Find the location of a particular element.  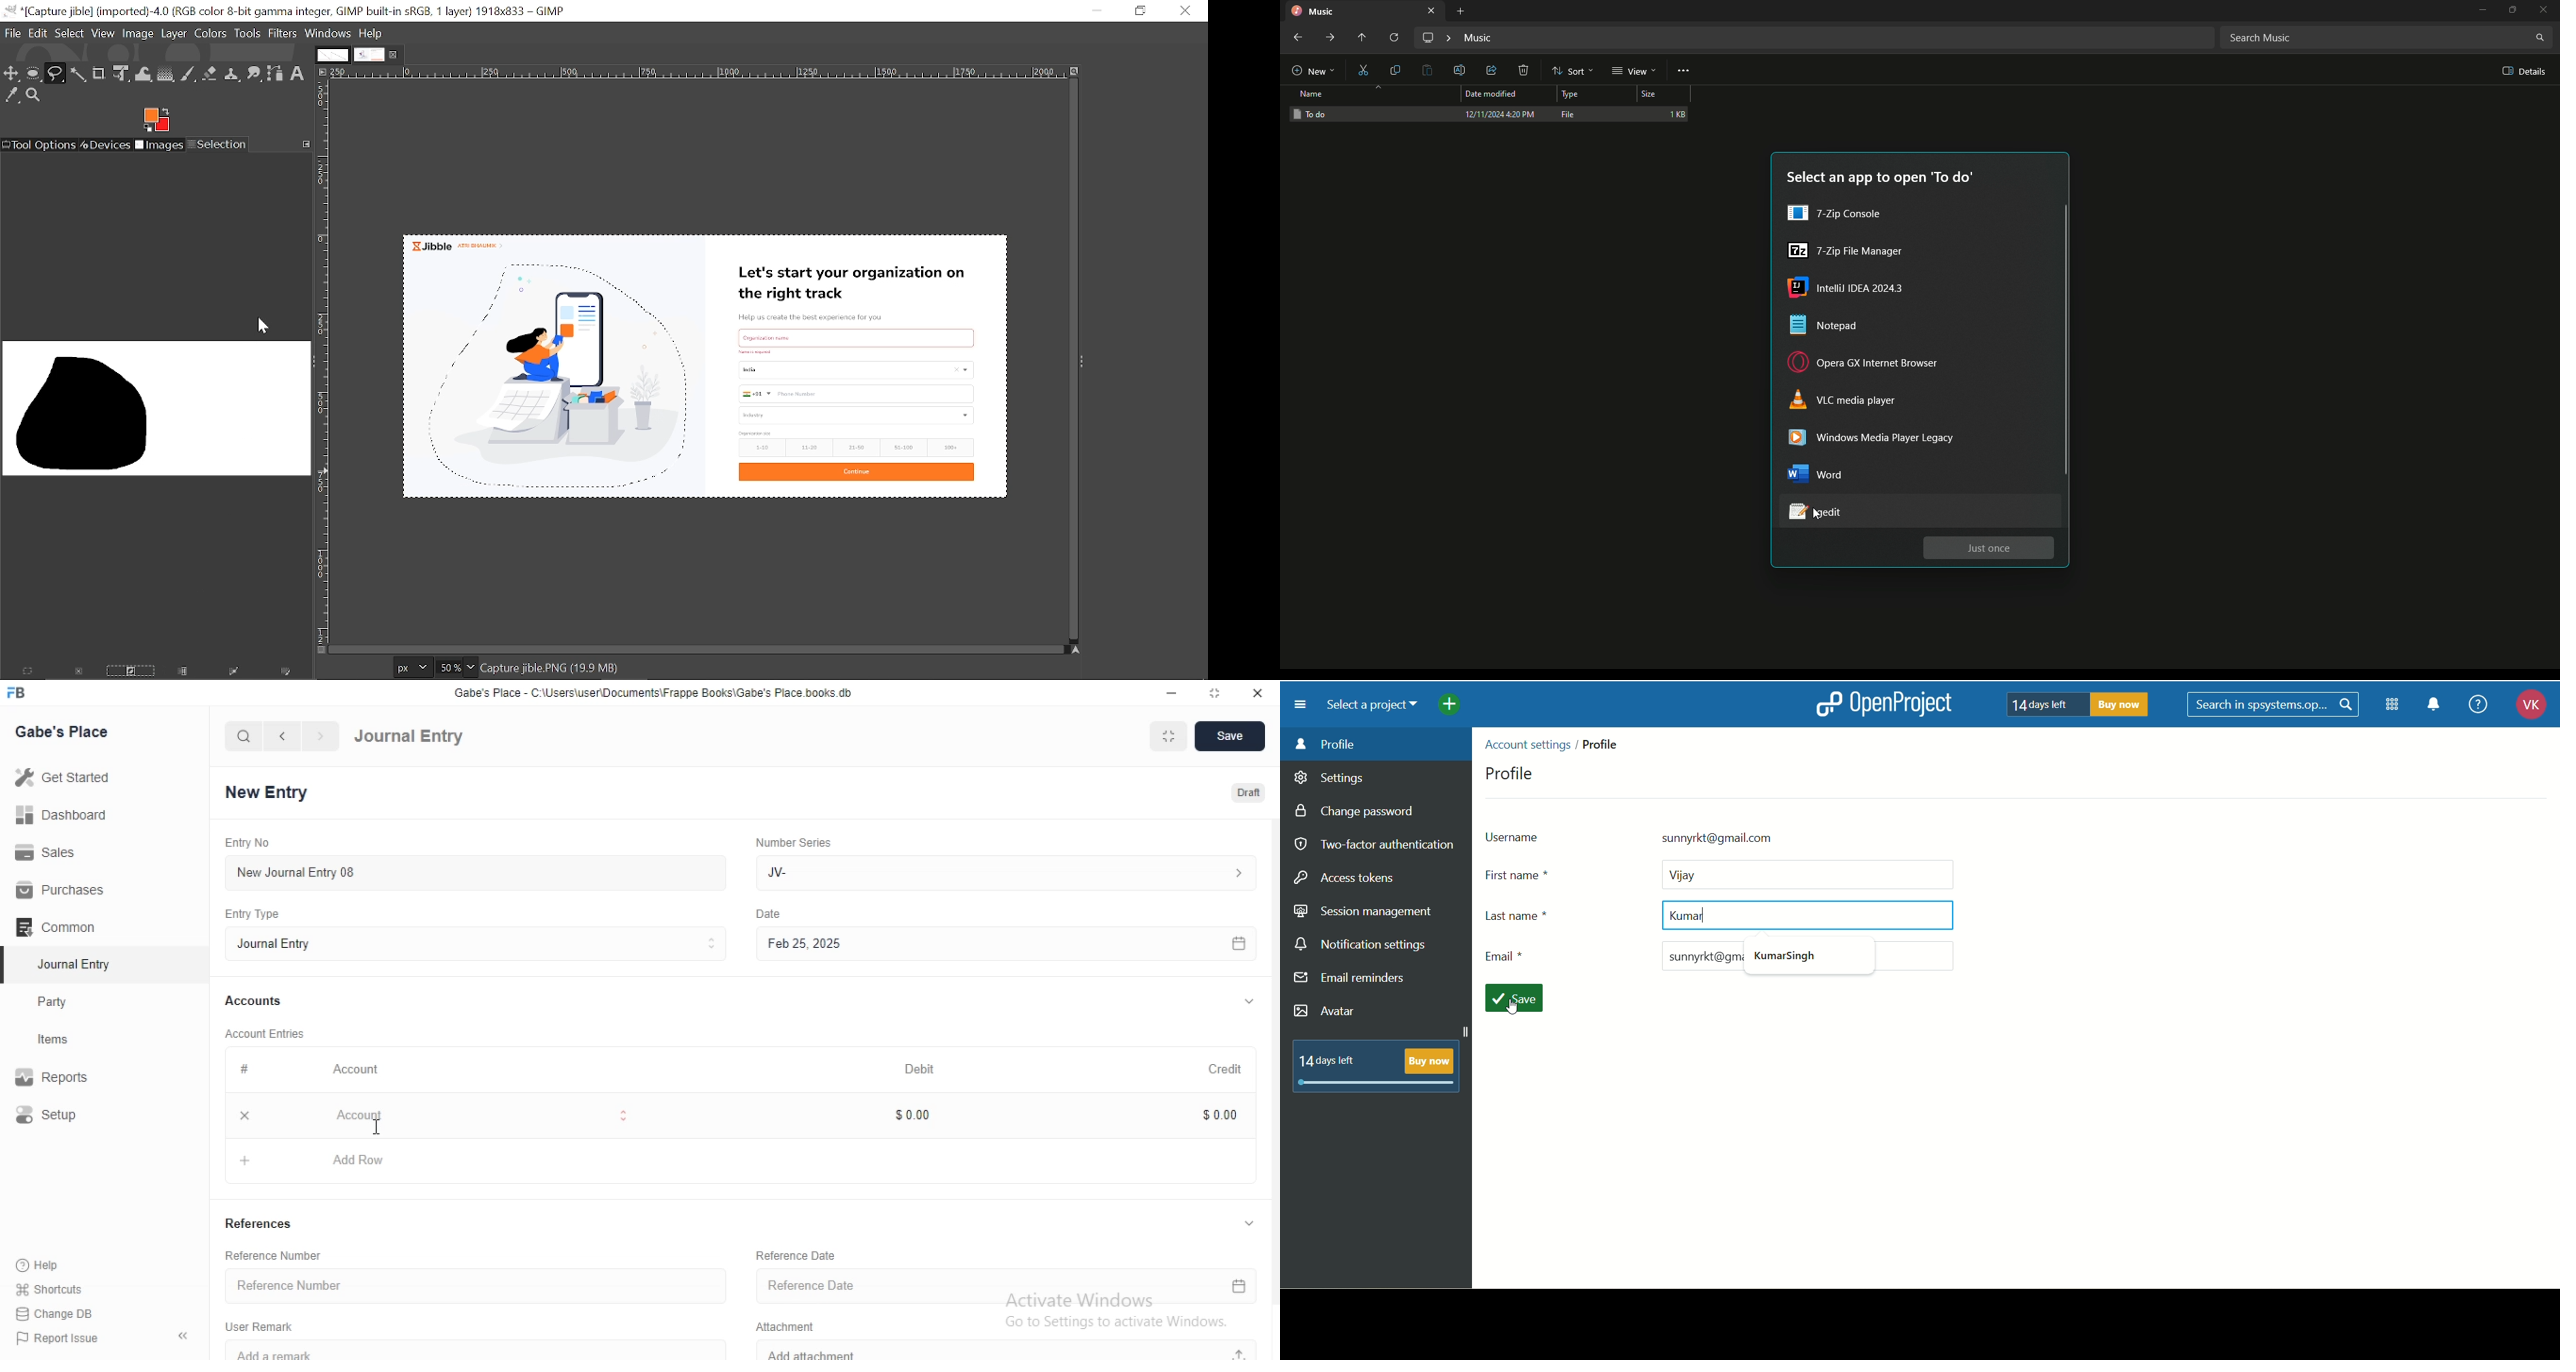

Reference Number is located at coordinates (277, 1254).